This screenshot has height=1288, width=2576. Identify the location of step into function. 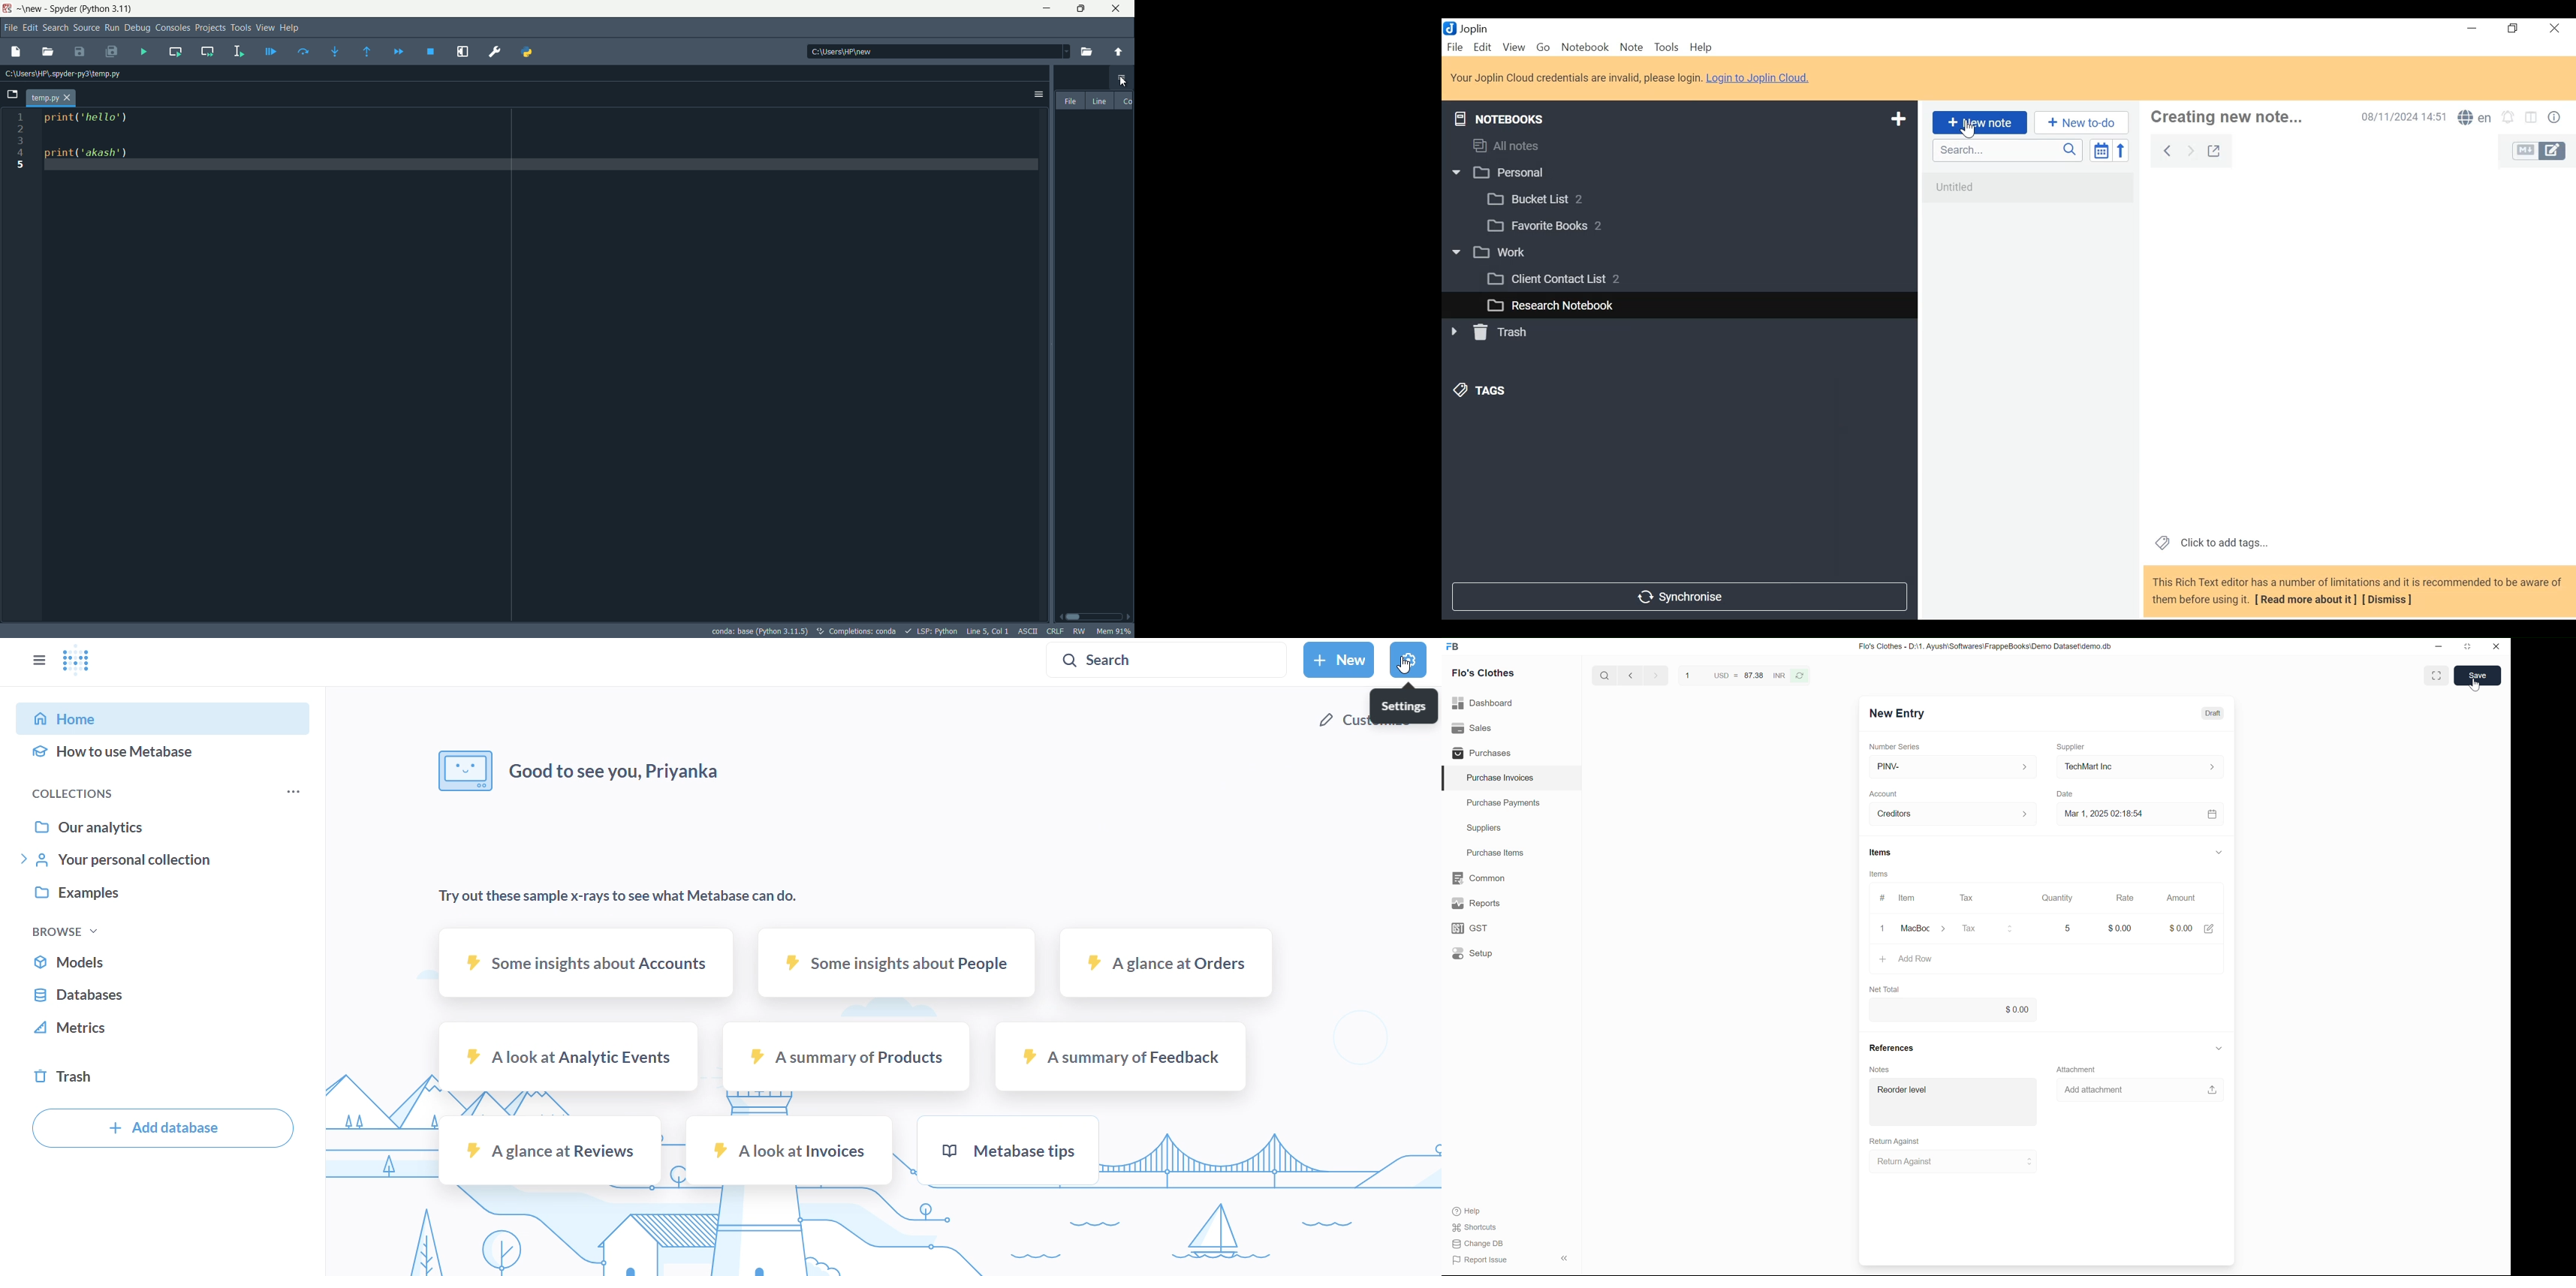
(334, 51).